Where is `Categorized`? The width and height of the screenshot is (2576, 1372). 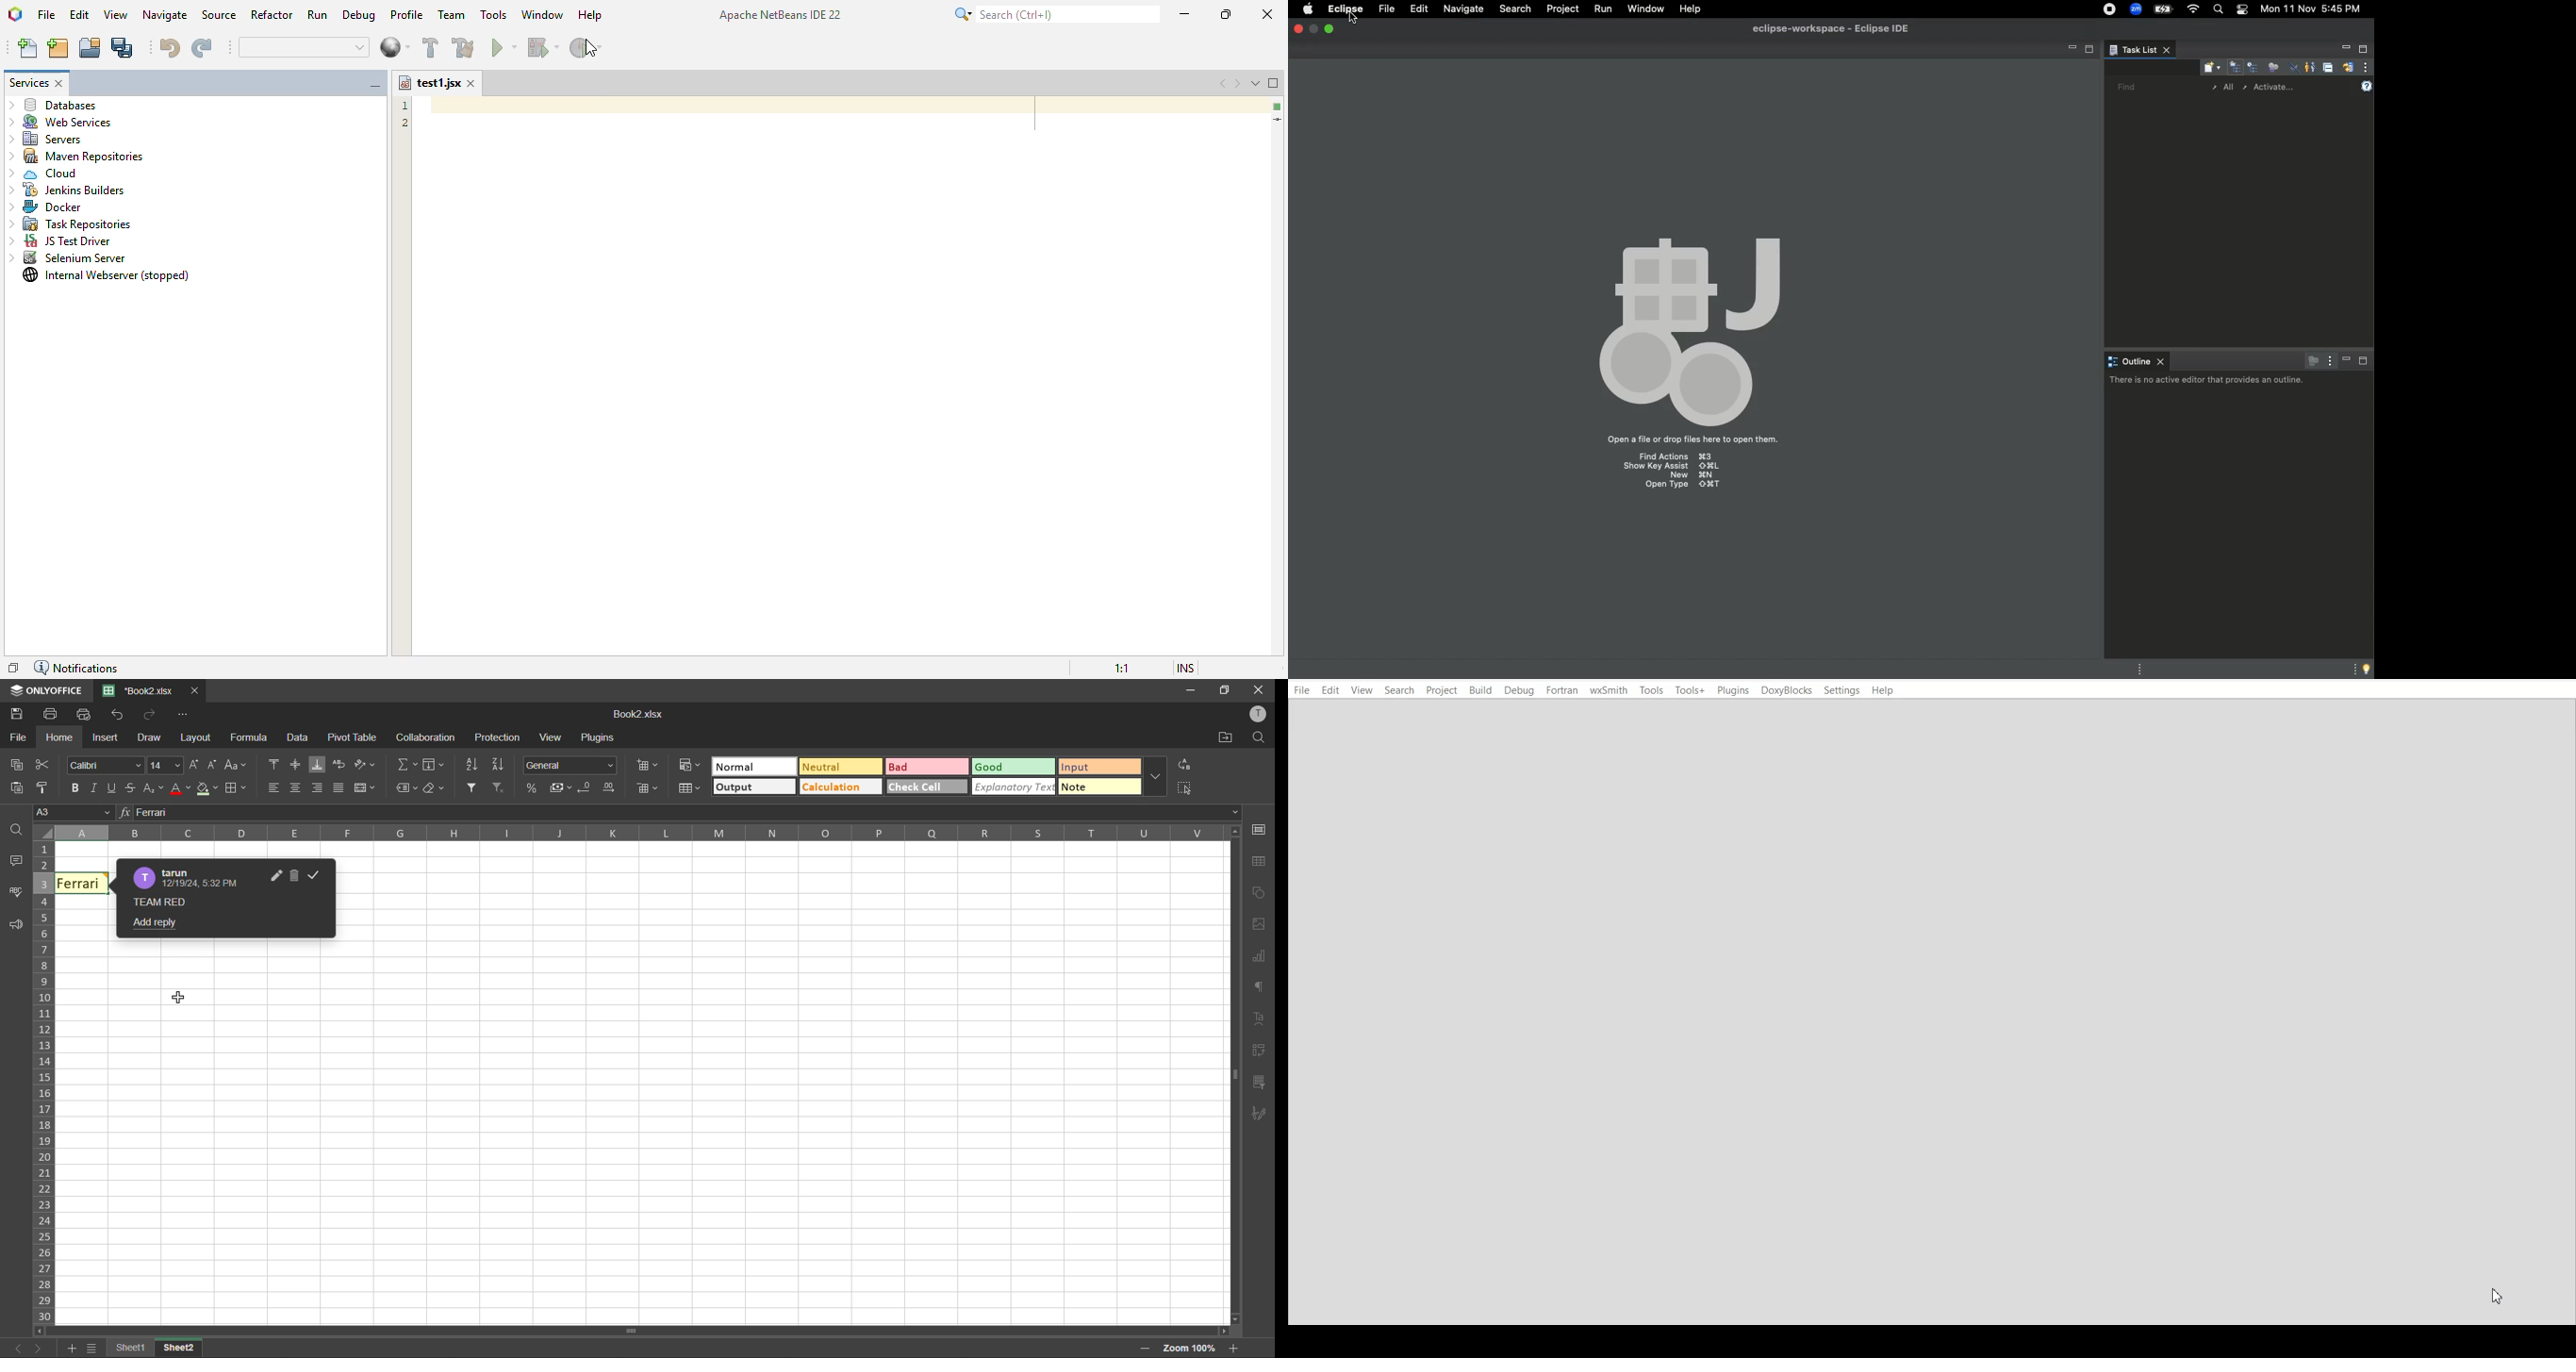 Categorized is located at coordinates (2235, 66).